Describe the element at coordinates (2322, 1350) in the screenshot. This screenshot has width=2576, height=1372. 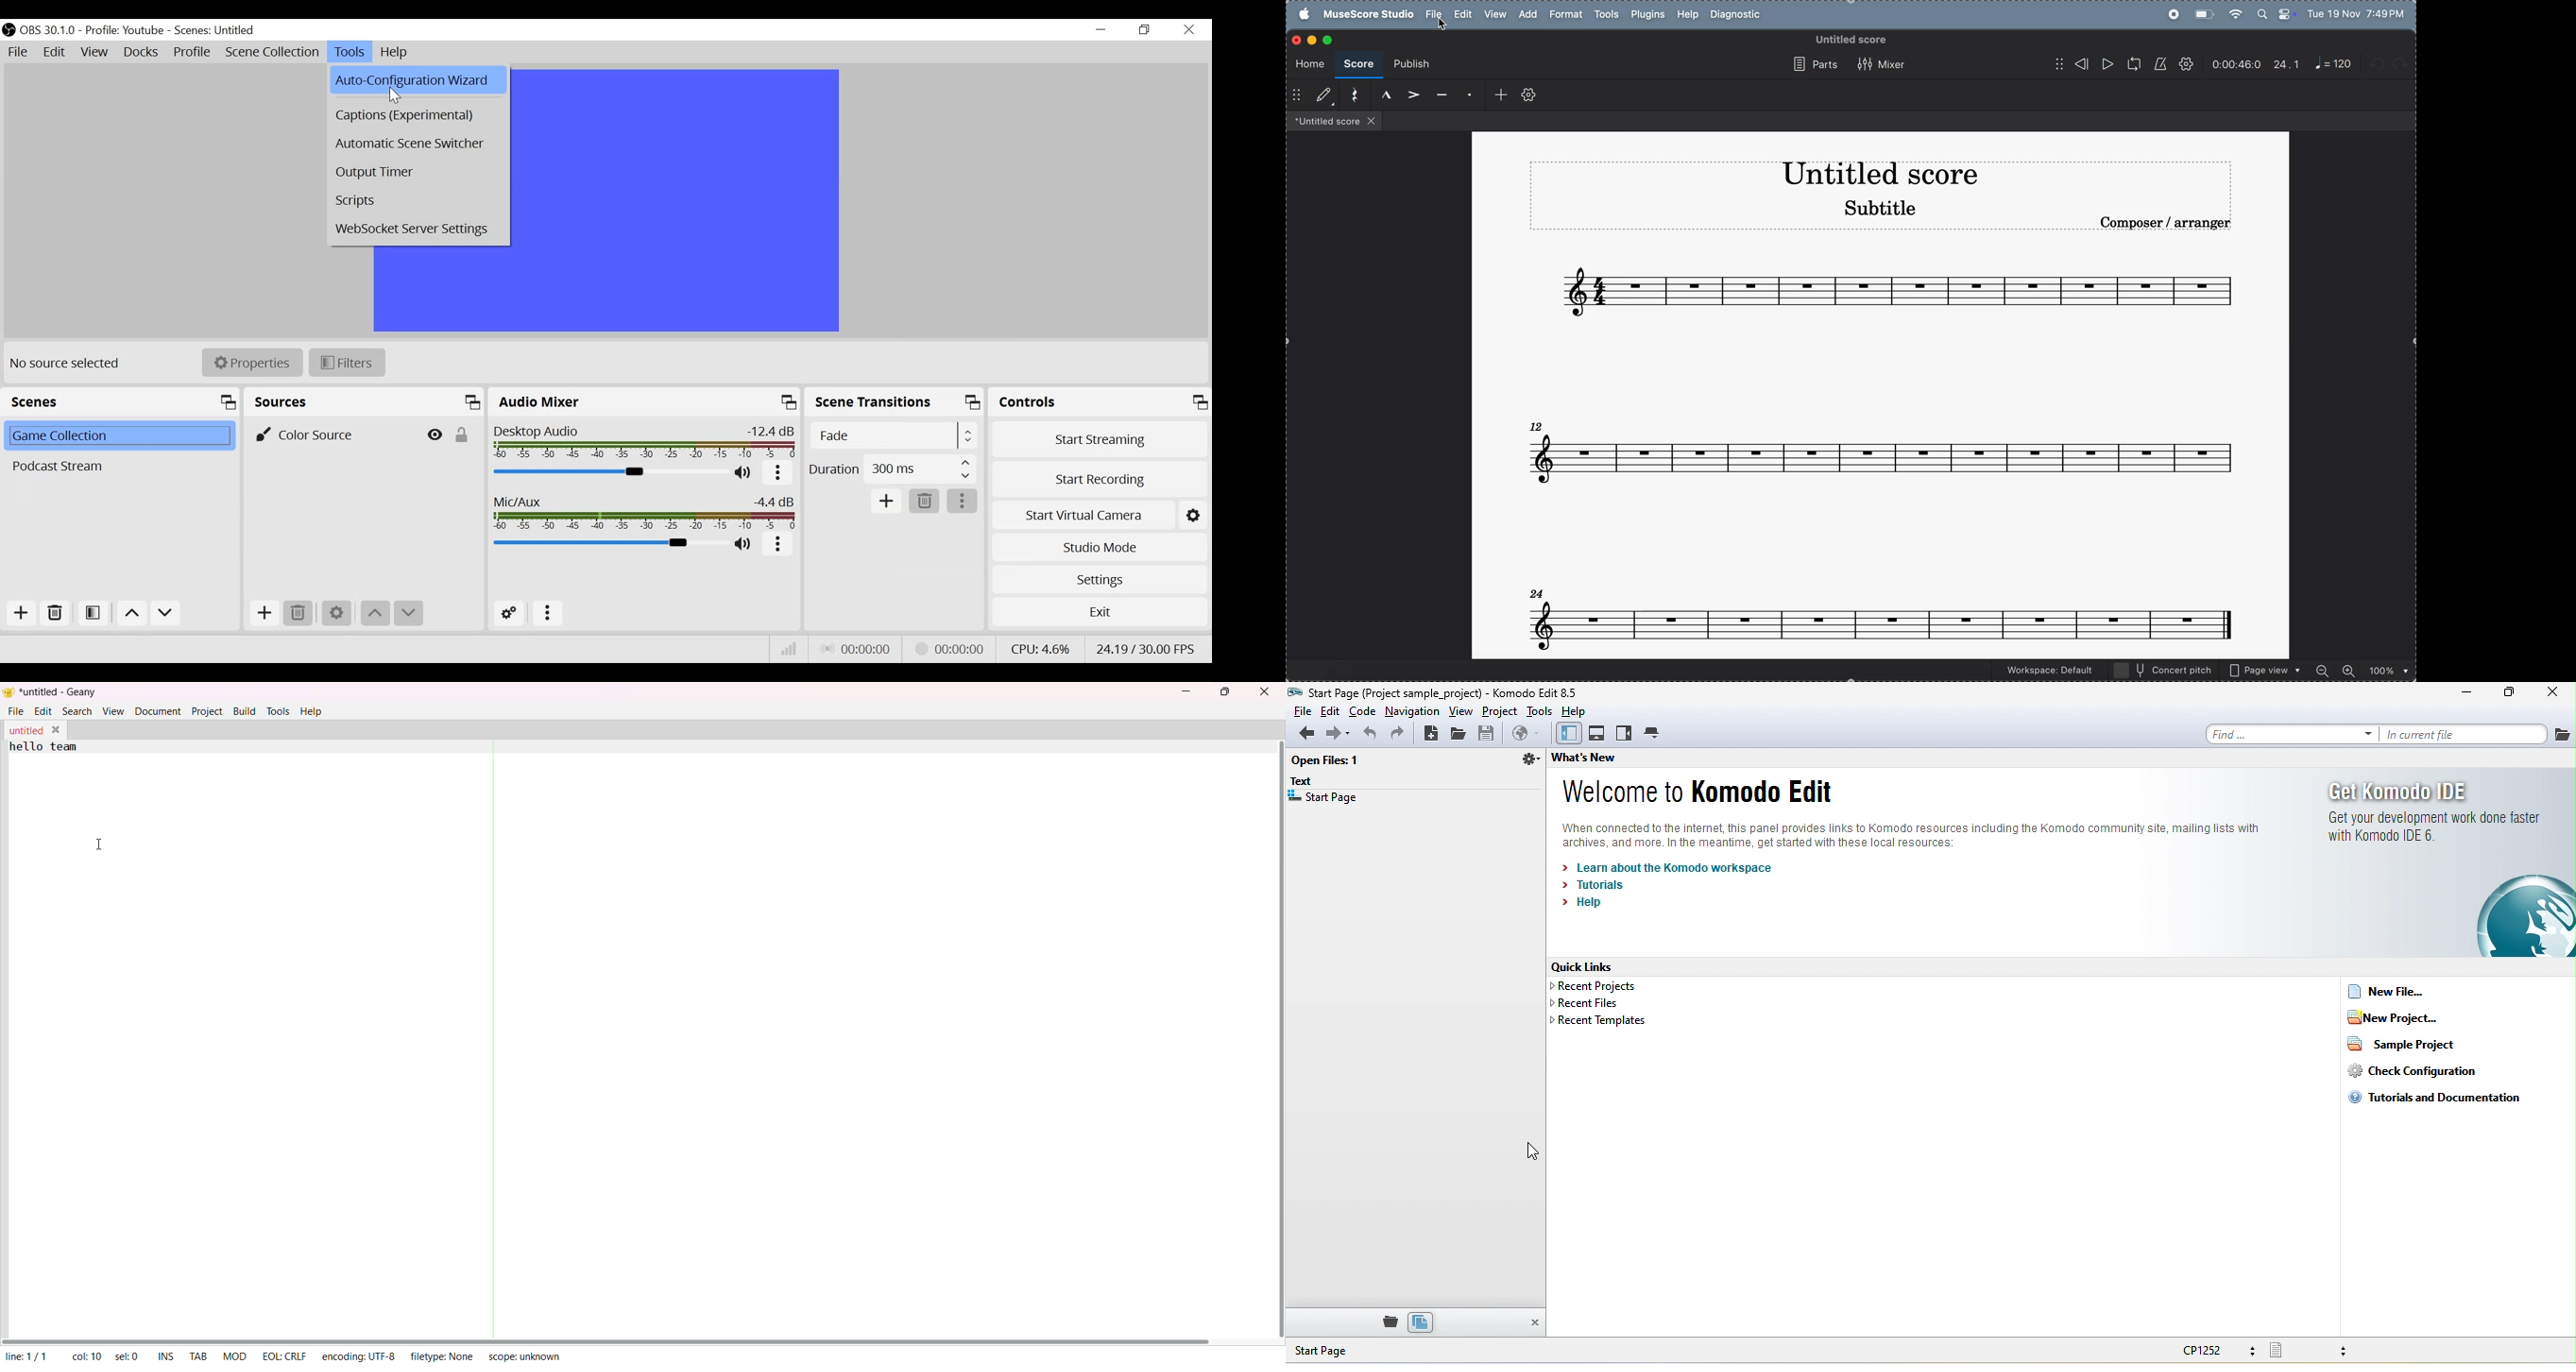
I see `file type` at that location.